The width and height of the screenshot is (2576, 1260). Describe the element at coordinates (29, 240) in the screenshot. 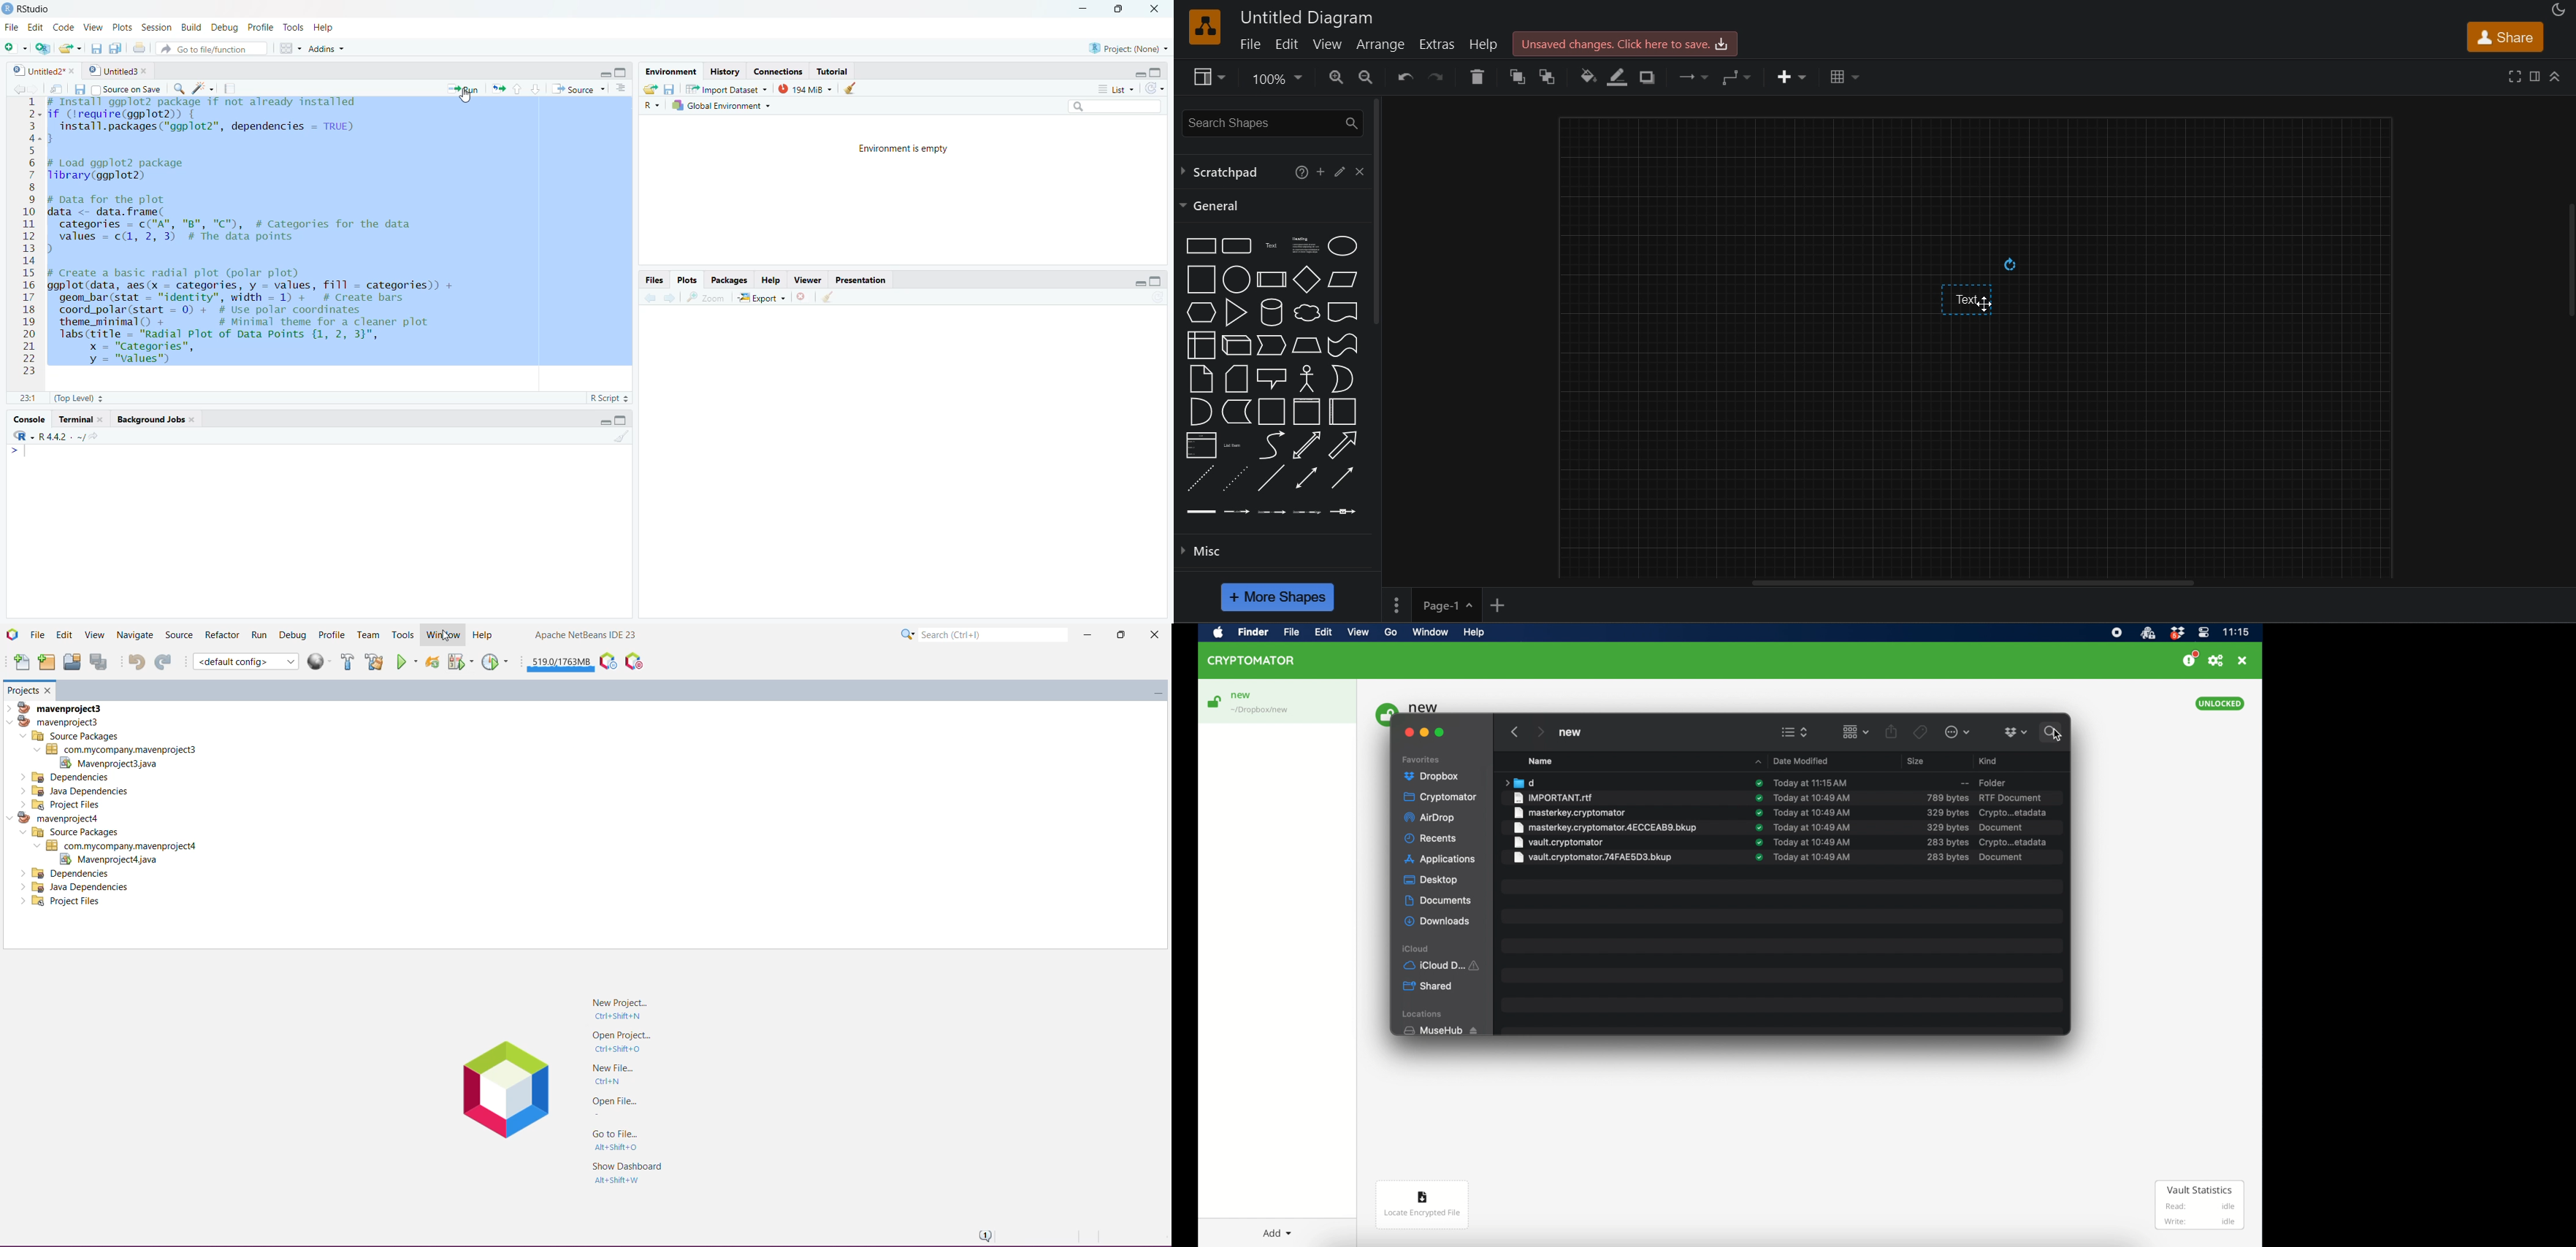

I see `2
3
4
5
6
7
8
9
10
ay
12
13
14
15
16
17
18
19
20
21
22
23` at that location.